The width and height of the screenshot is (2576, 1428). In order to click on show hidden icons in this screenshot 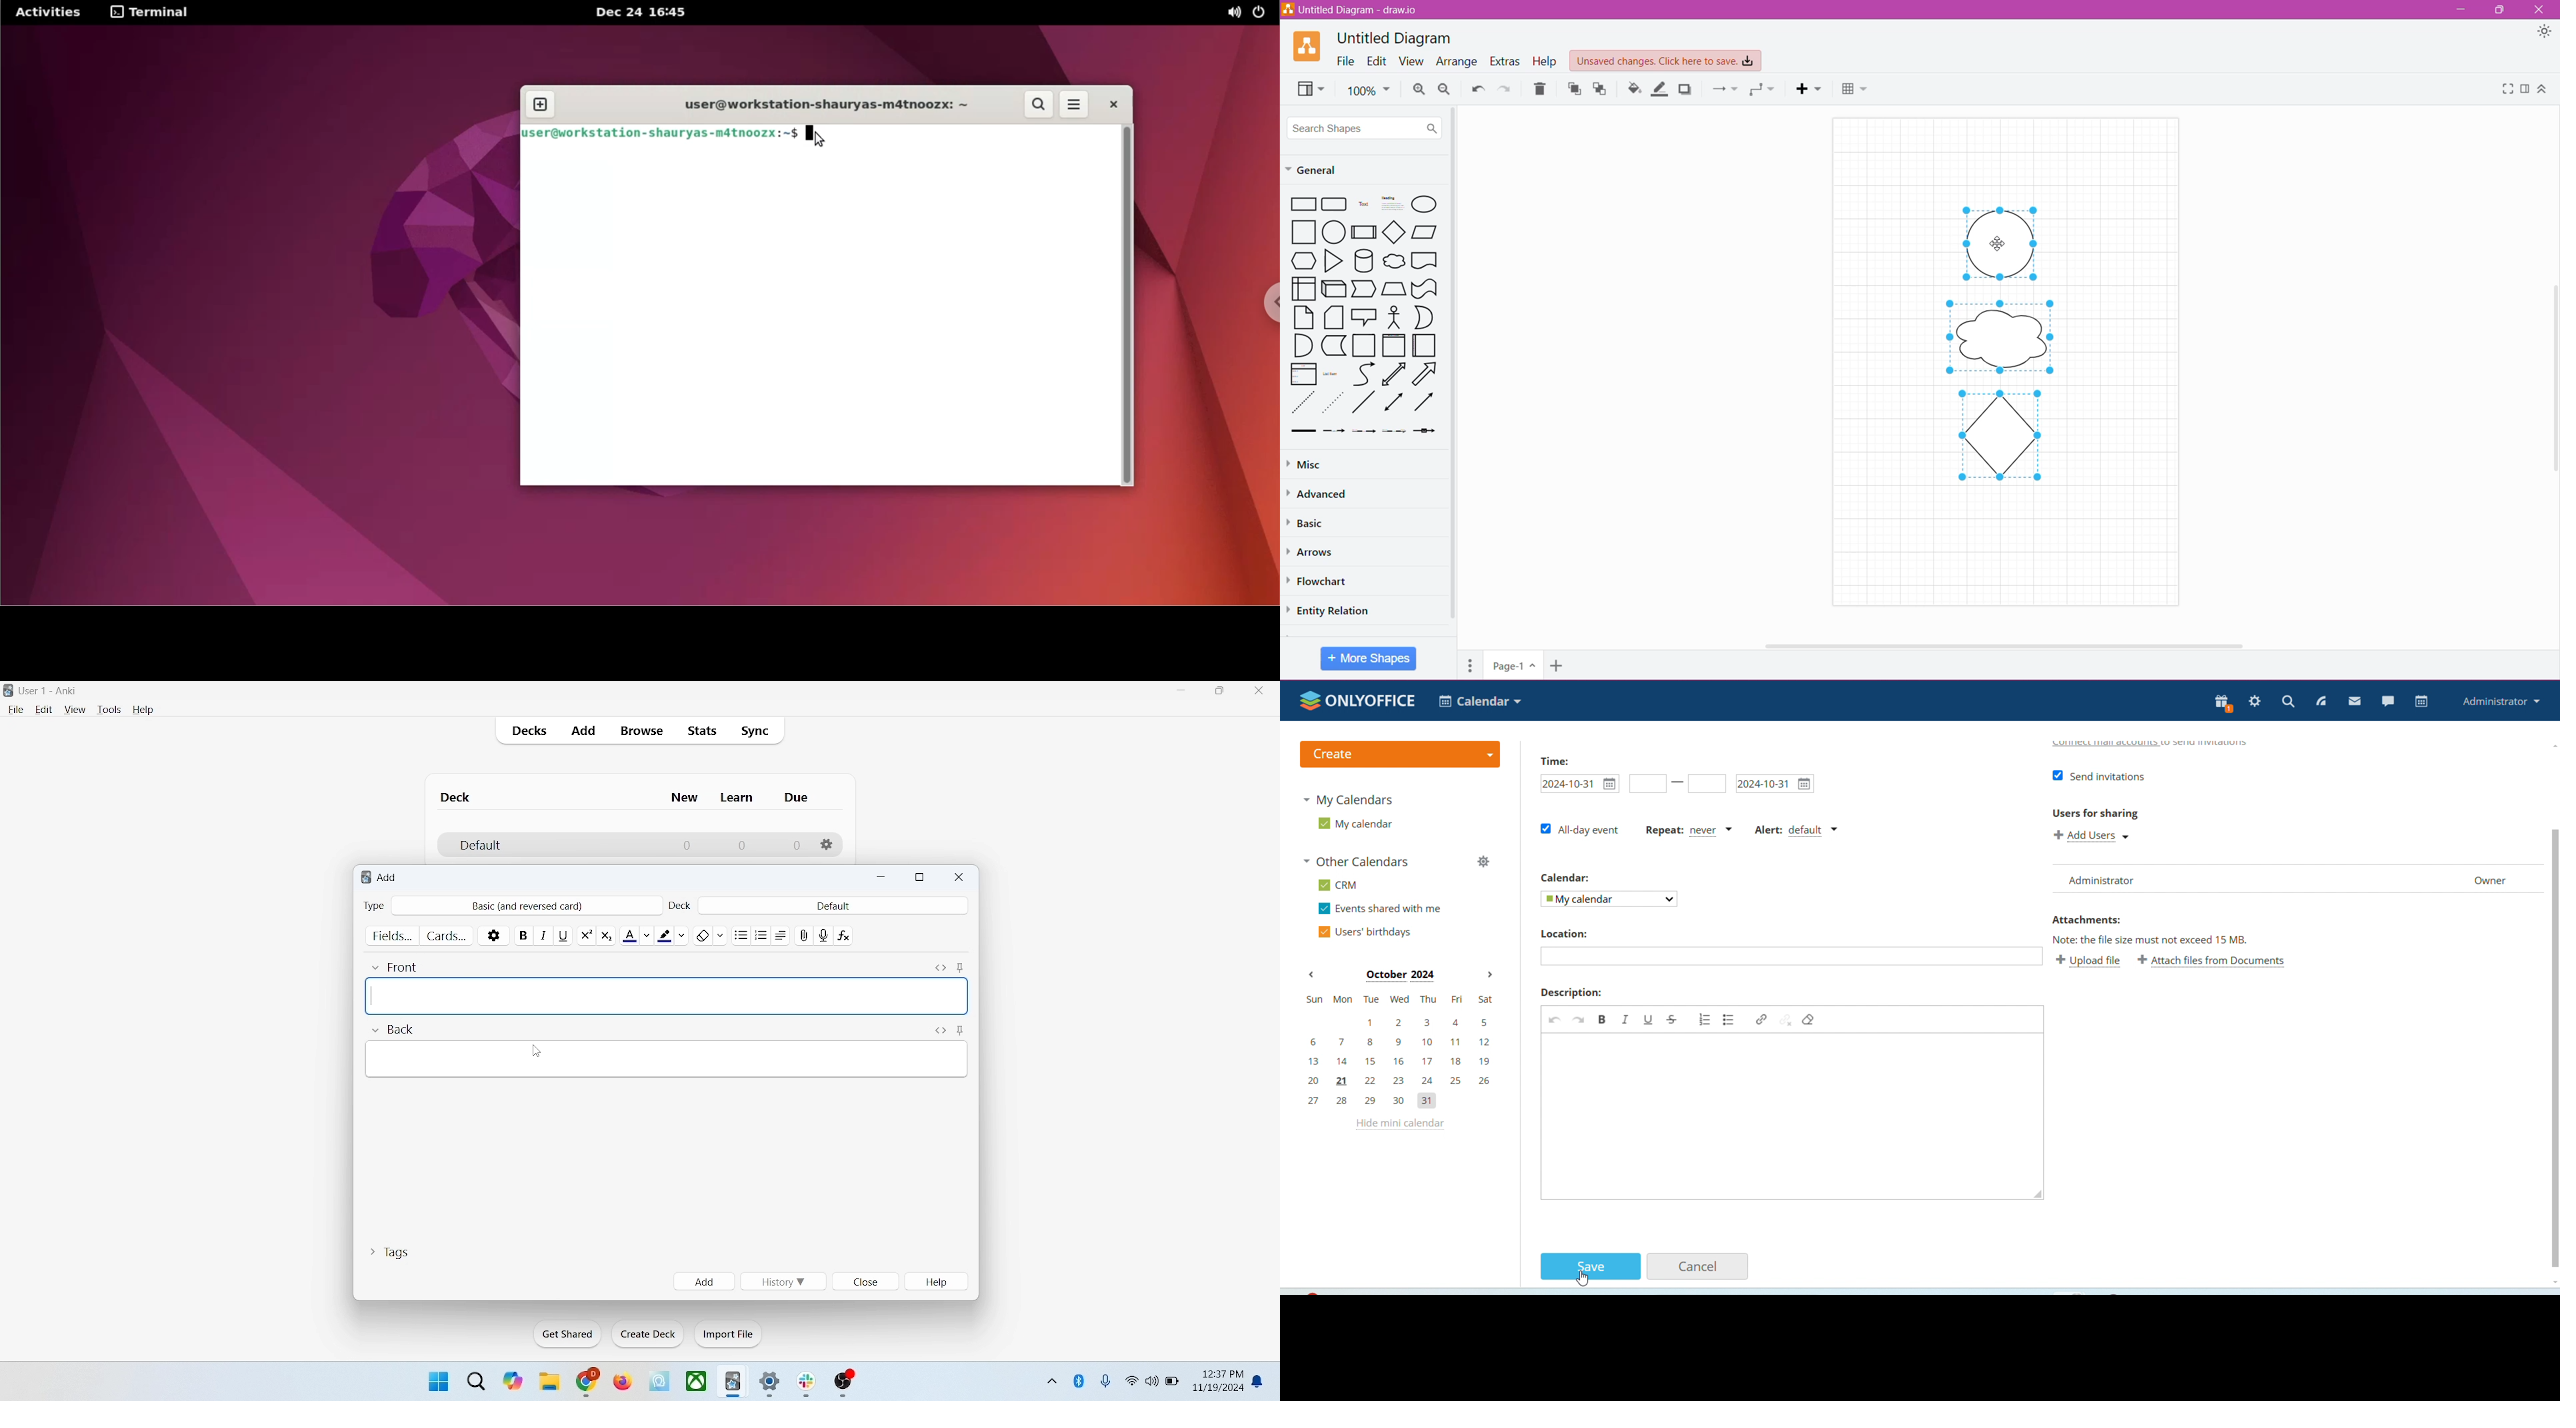, I will do `click(1050, 1378)`.